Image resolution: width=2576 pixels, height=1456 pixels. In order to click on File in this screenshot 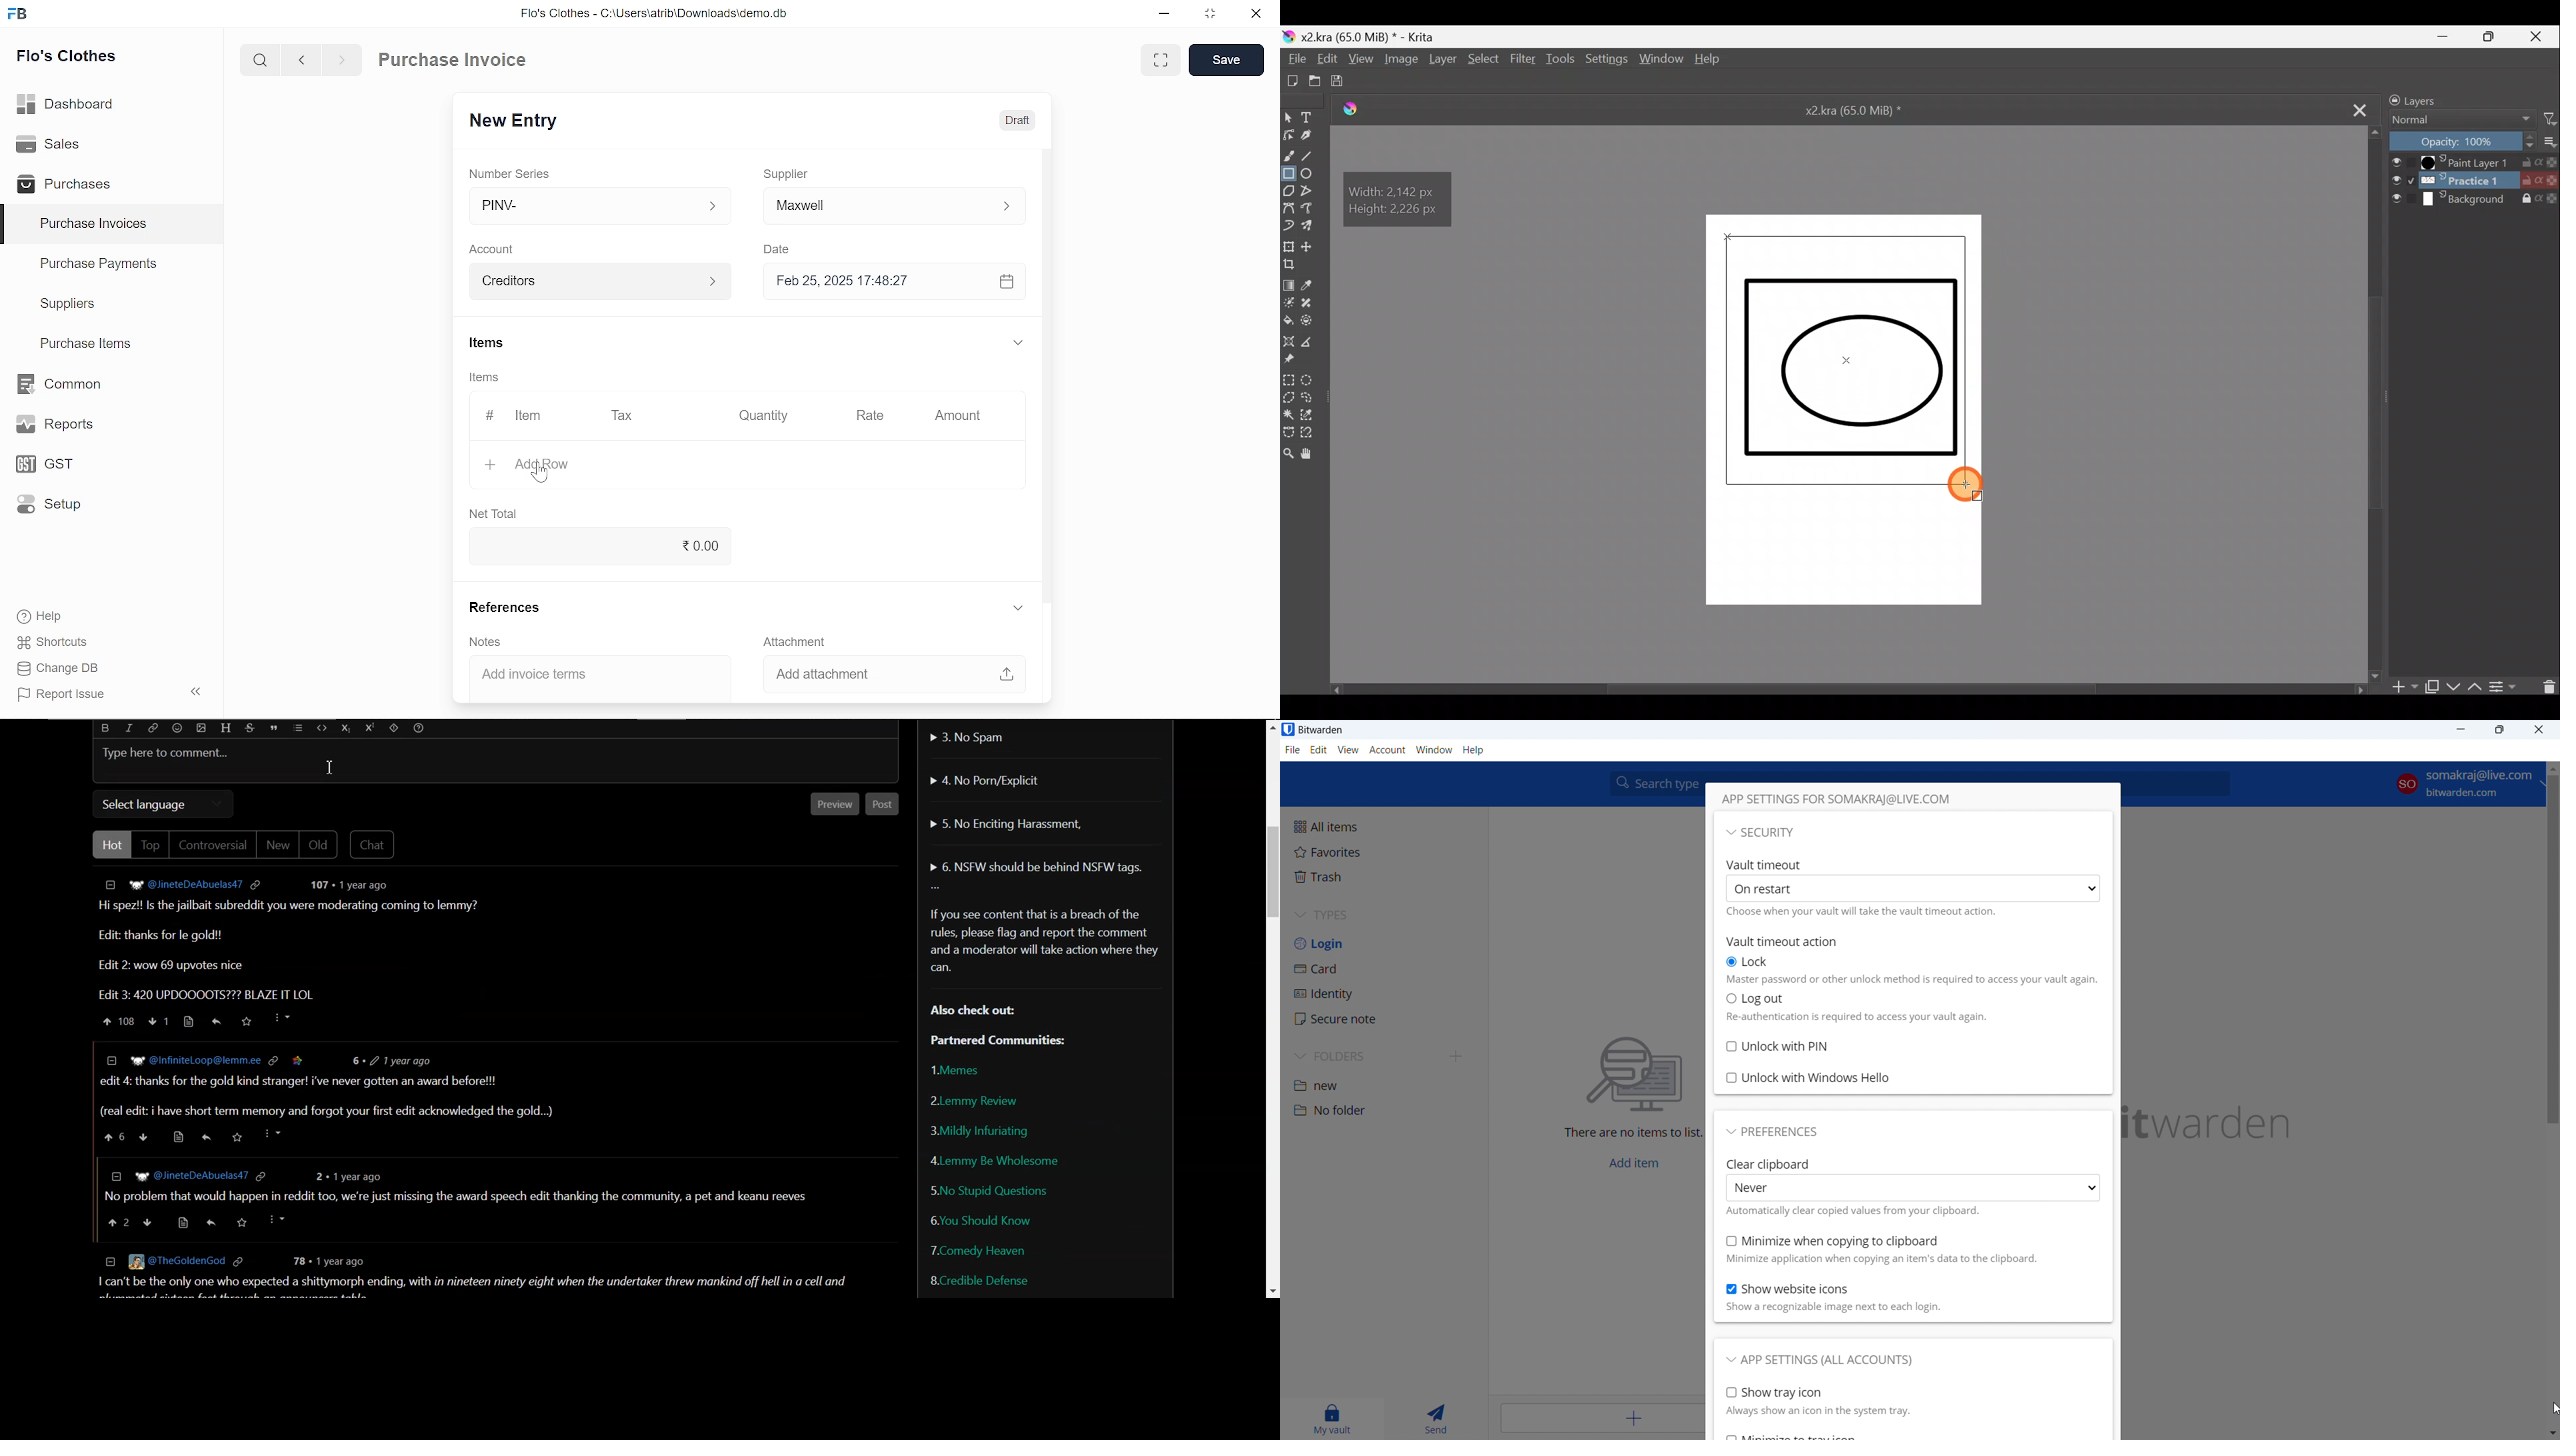, I will do `click(1293, 57)`.